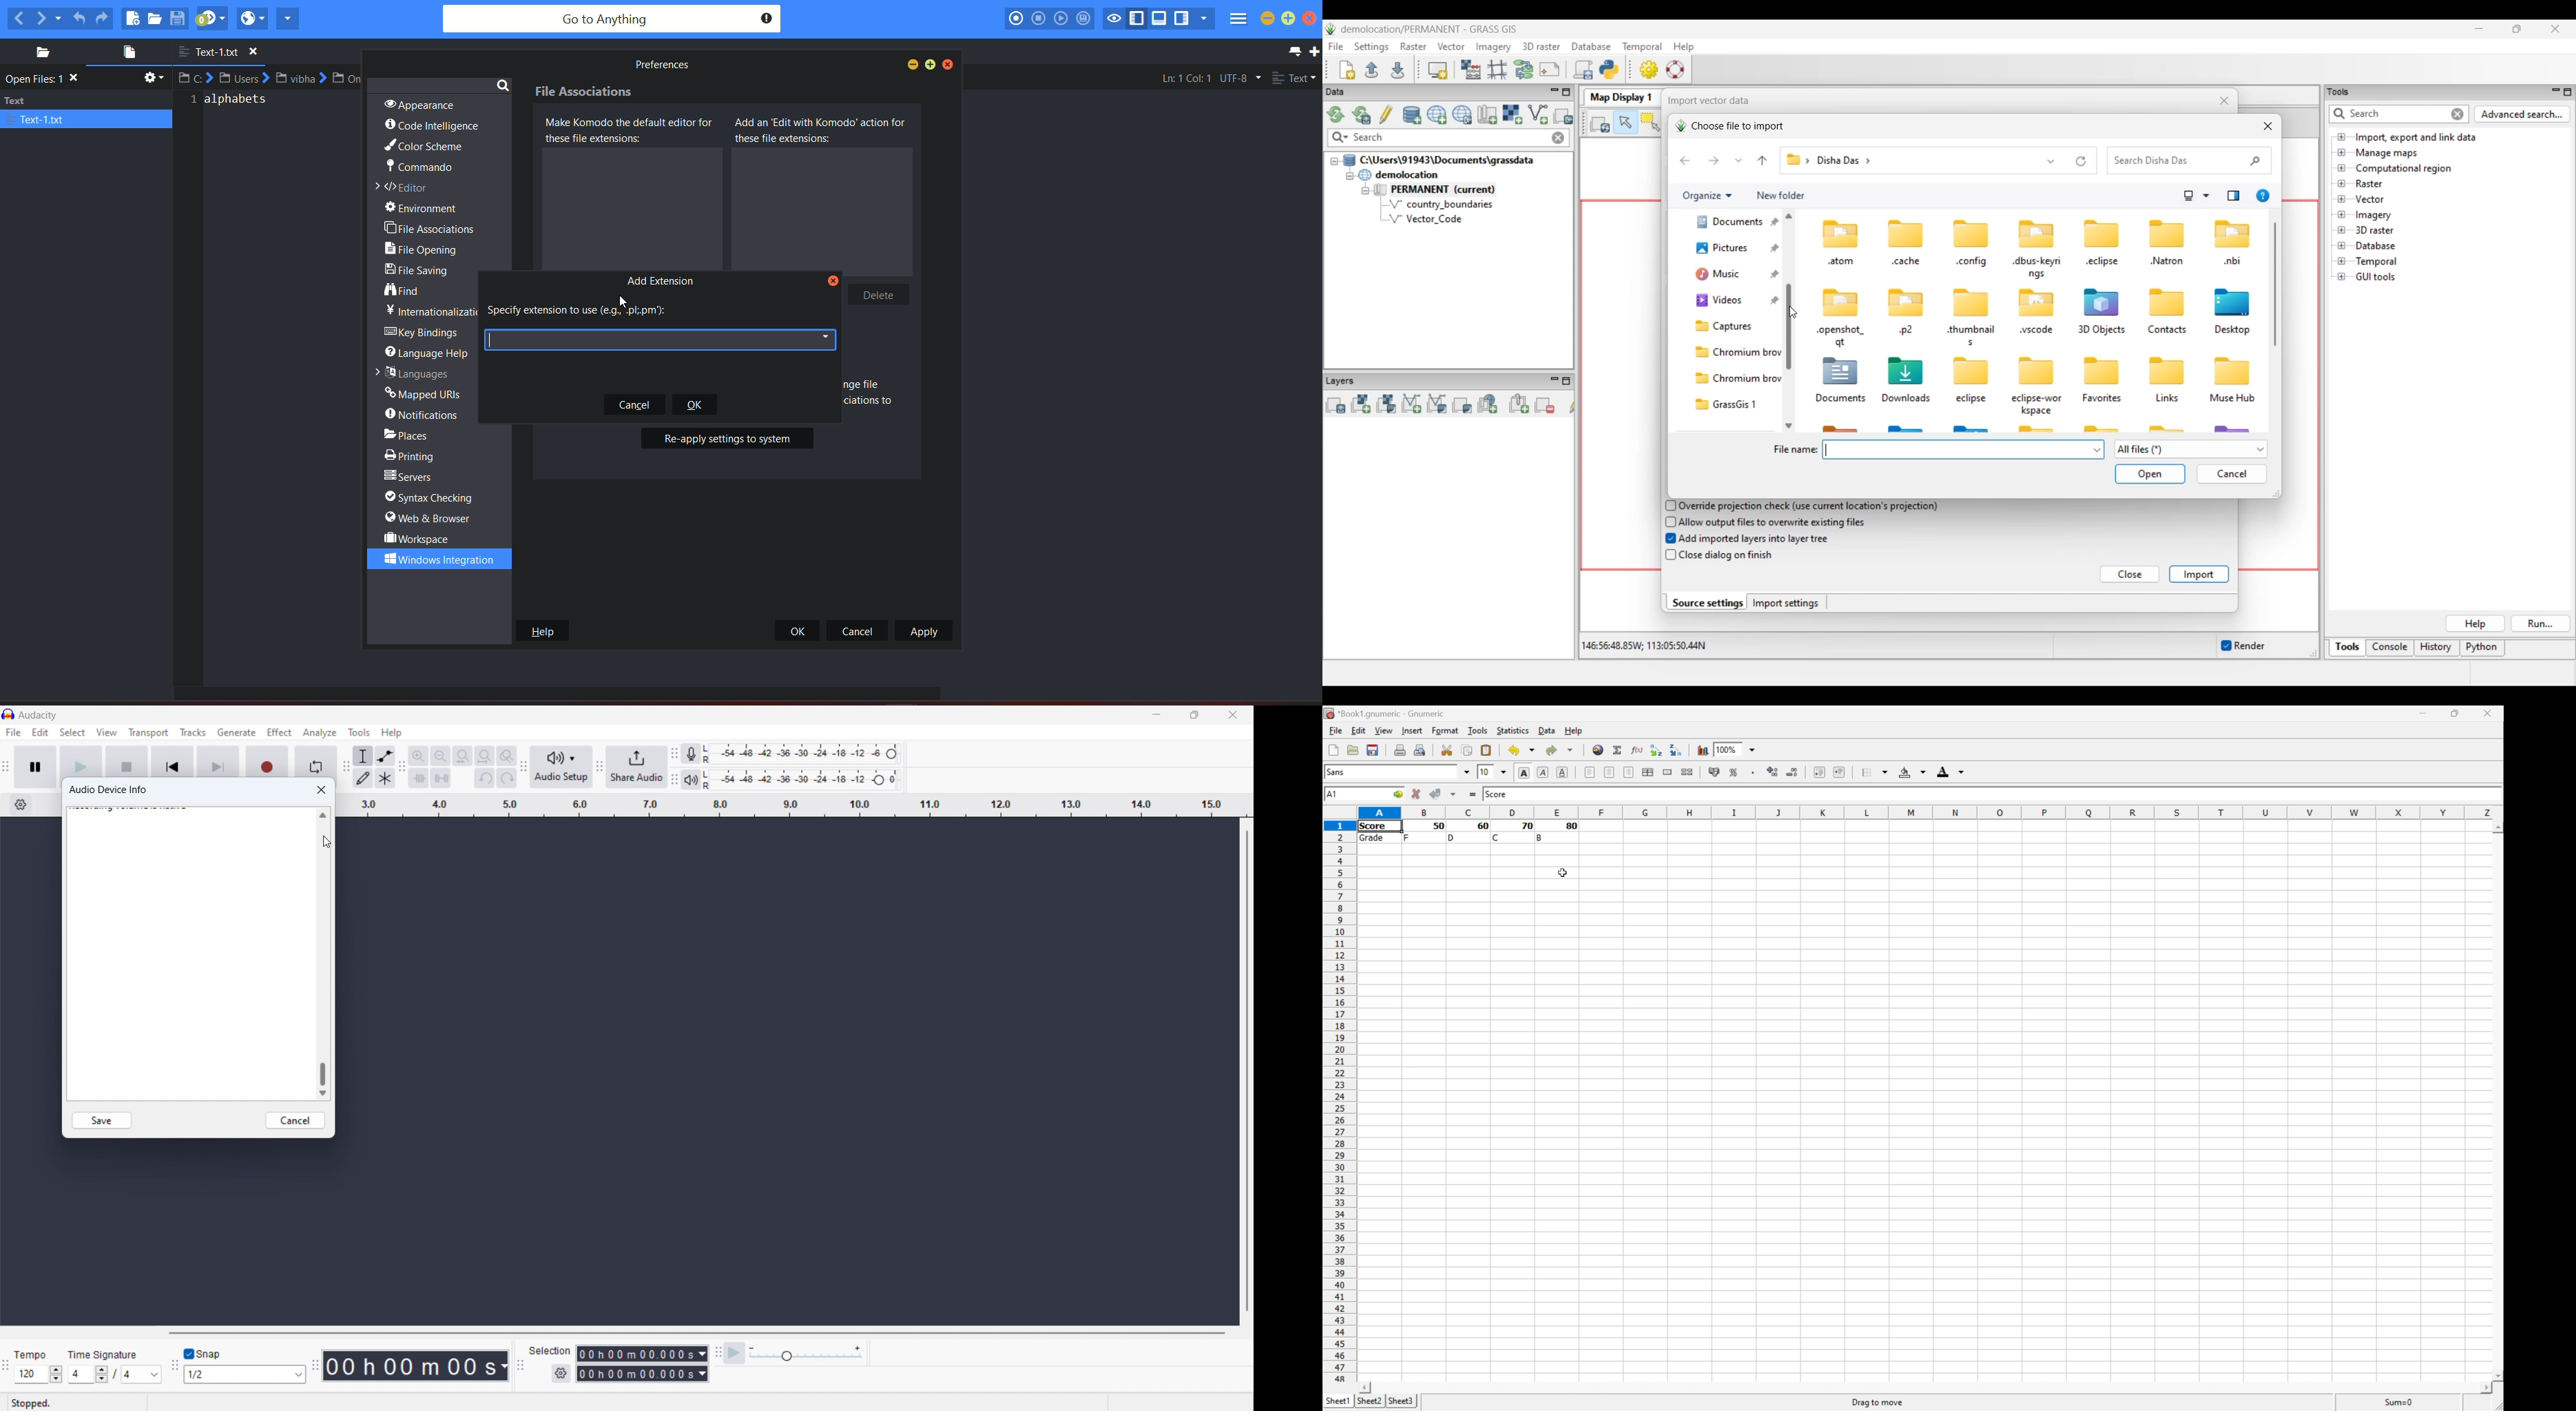 The image size is (2576, 1428). Describe the element at coordinates (1561, 751) in the screenshot. I see `Redo` at that location.